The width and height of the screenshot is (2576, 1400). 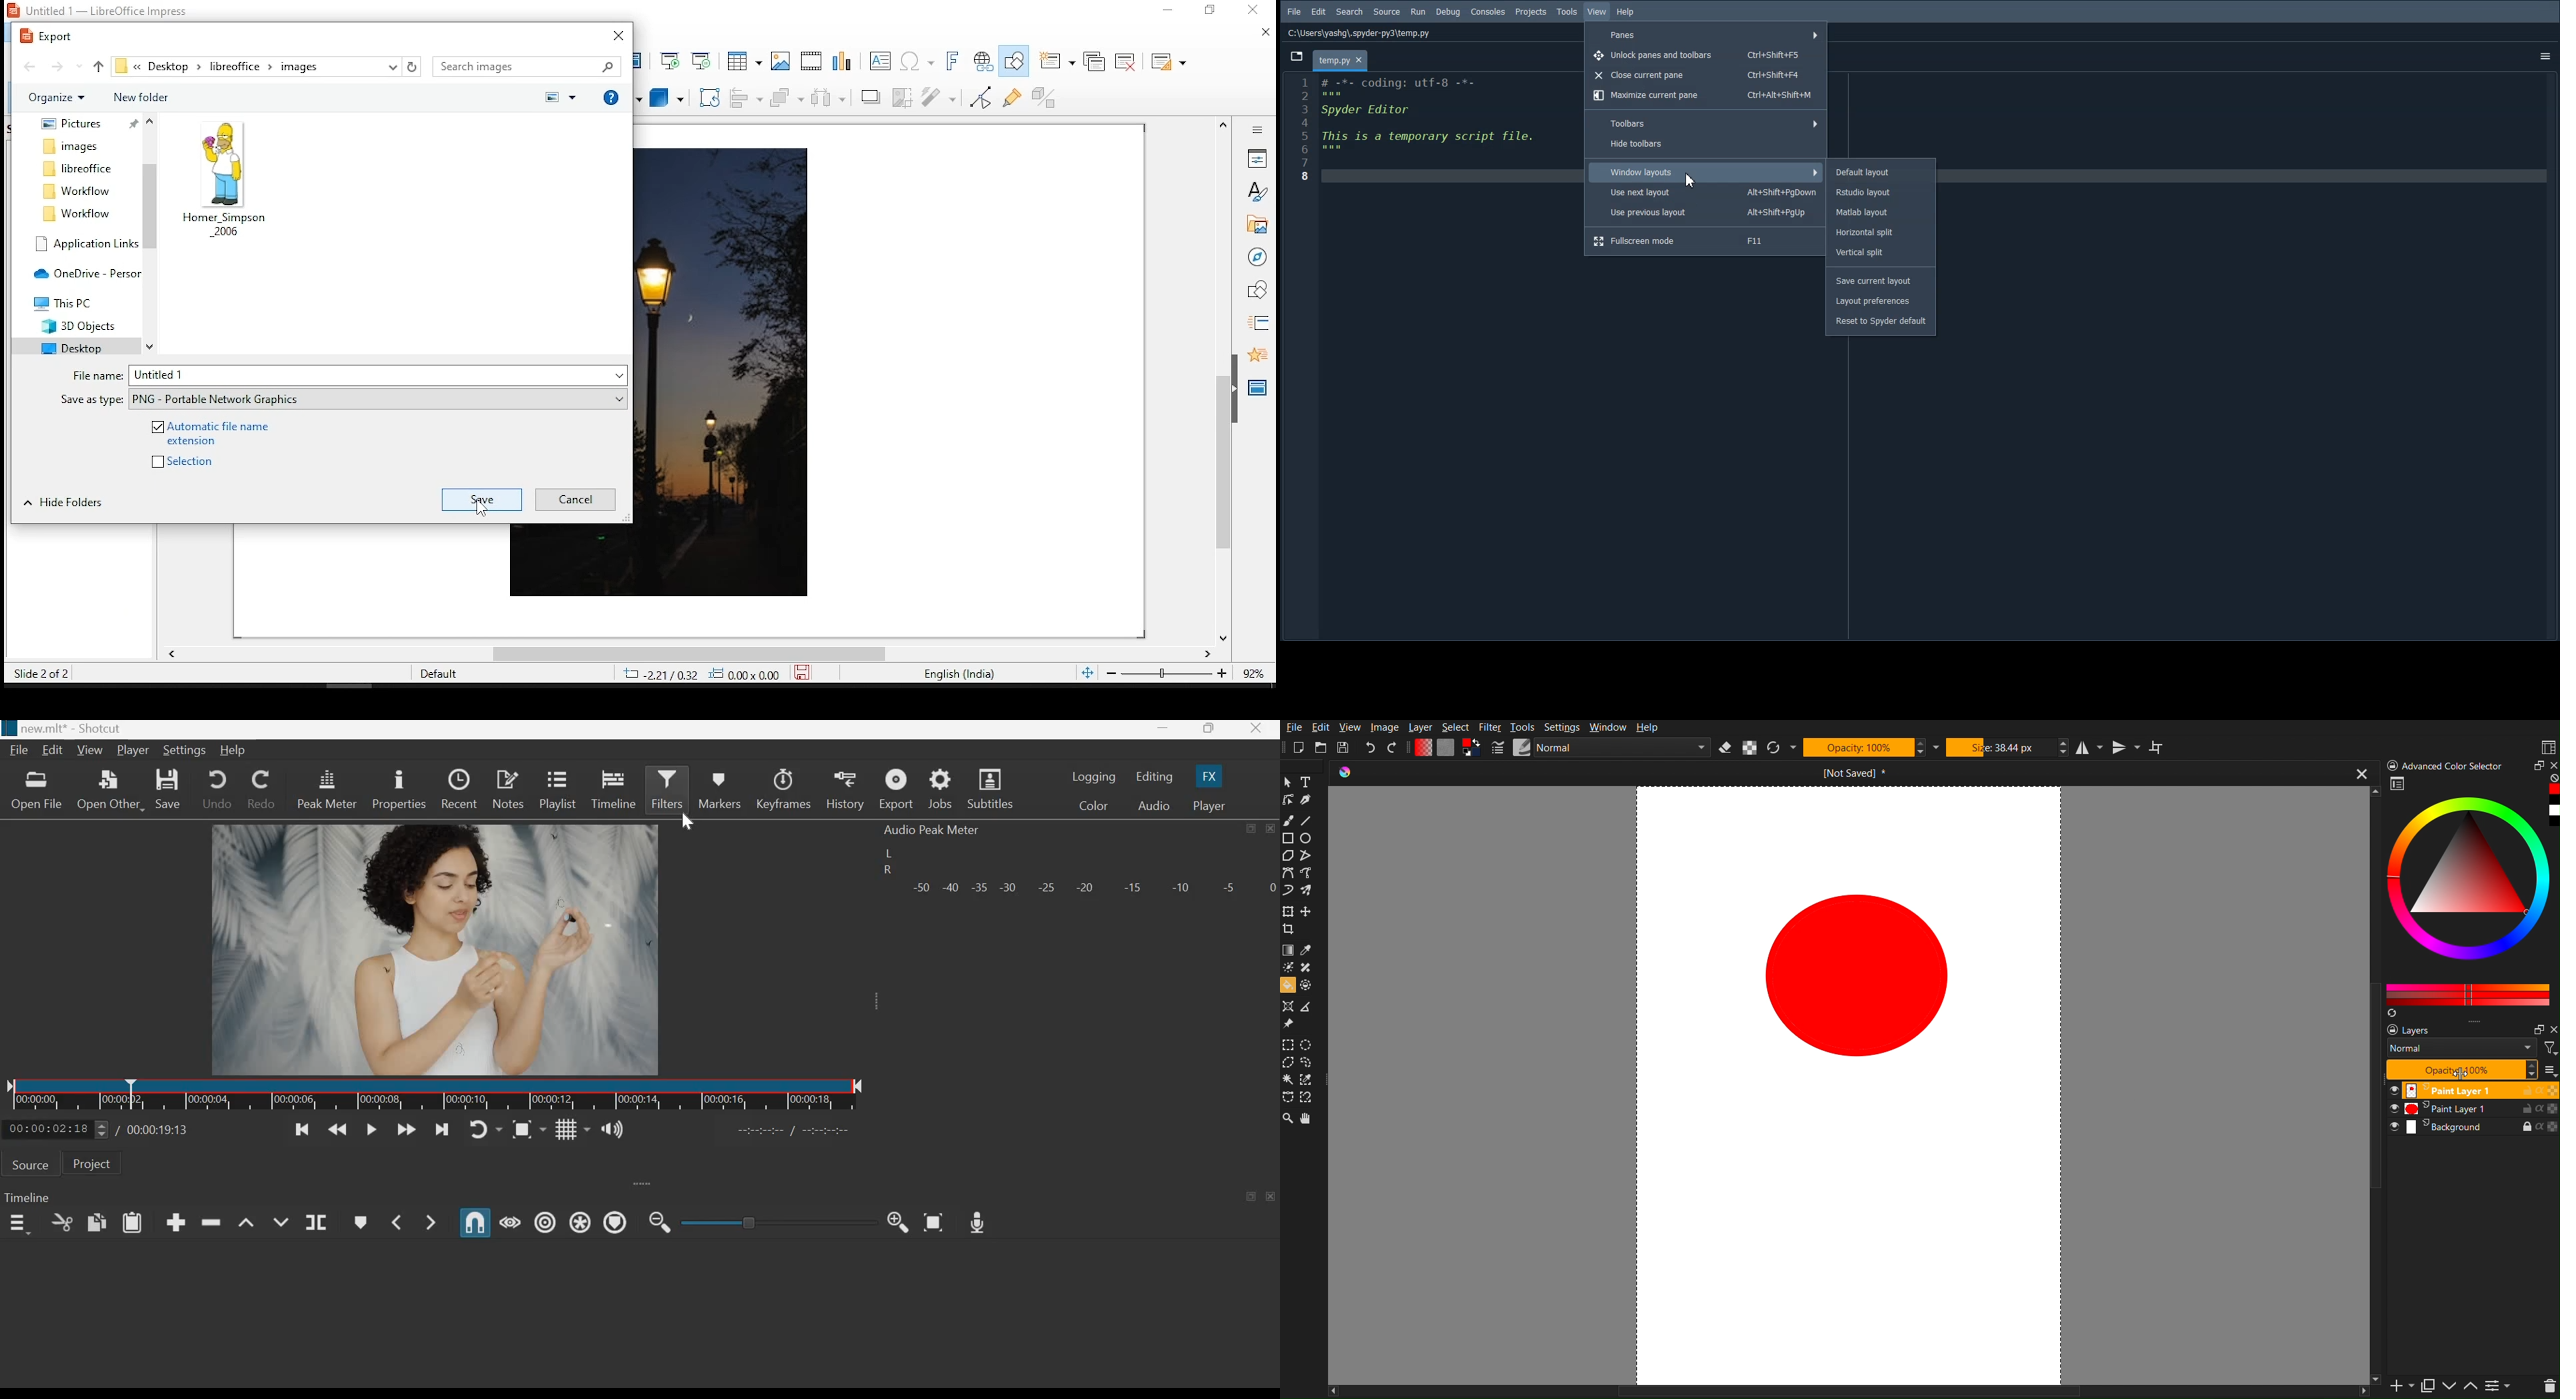 I want to click on Redo, so click(x=263, y=789).